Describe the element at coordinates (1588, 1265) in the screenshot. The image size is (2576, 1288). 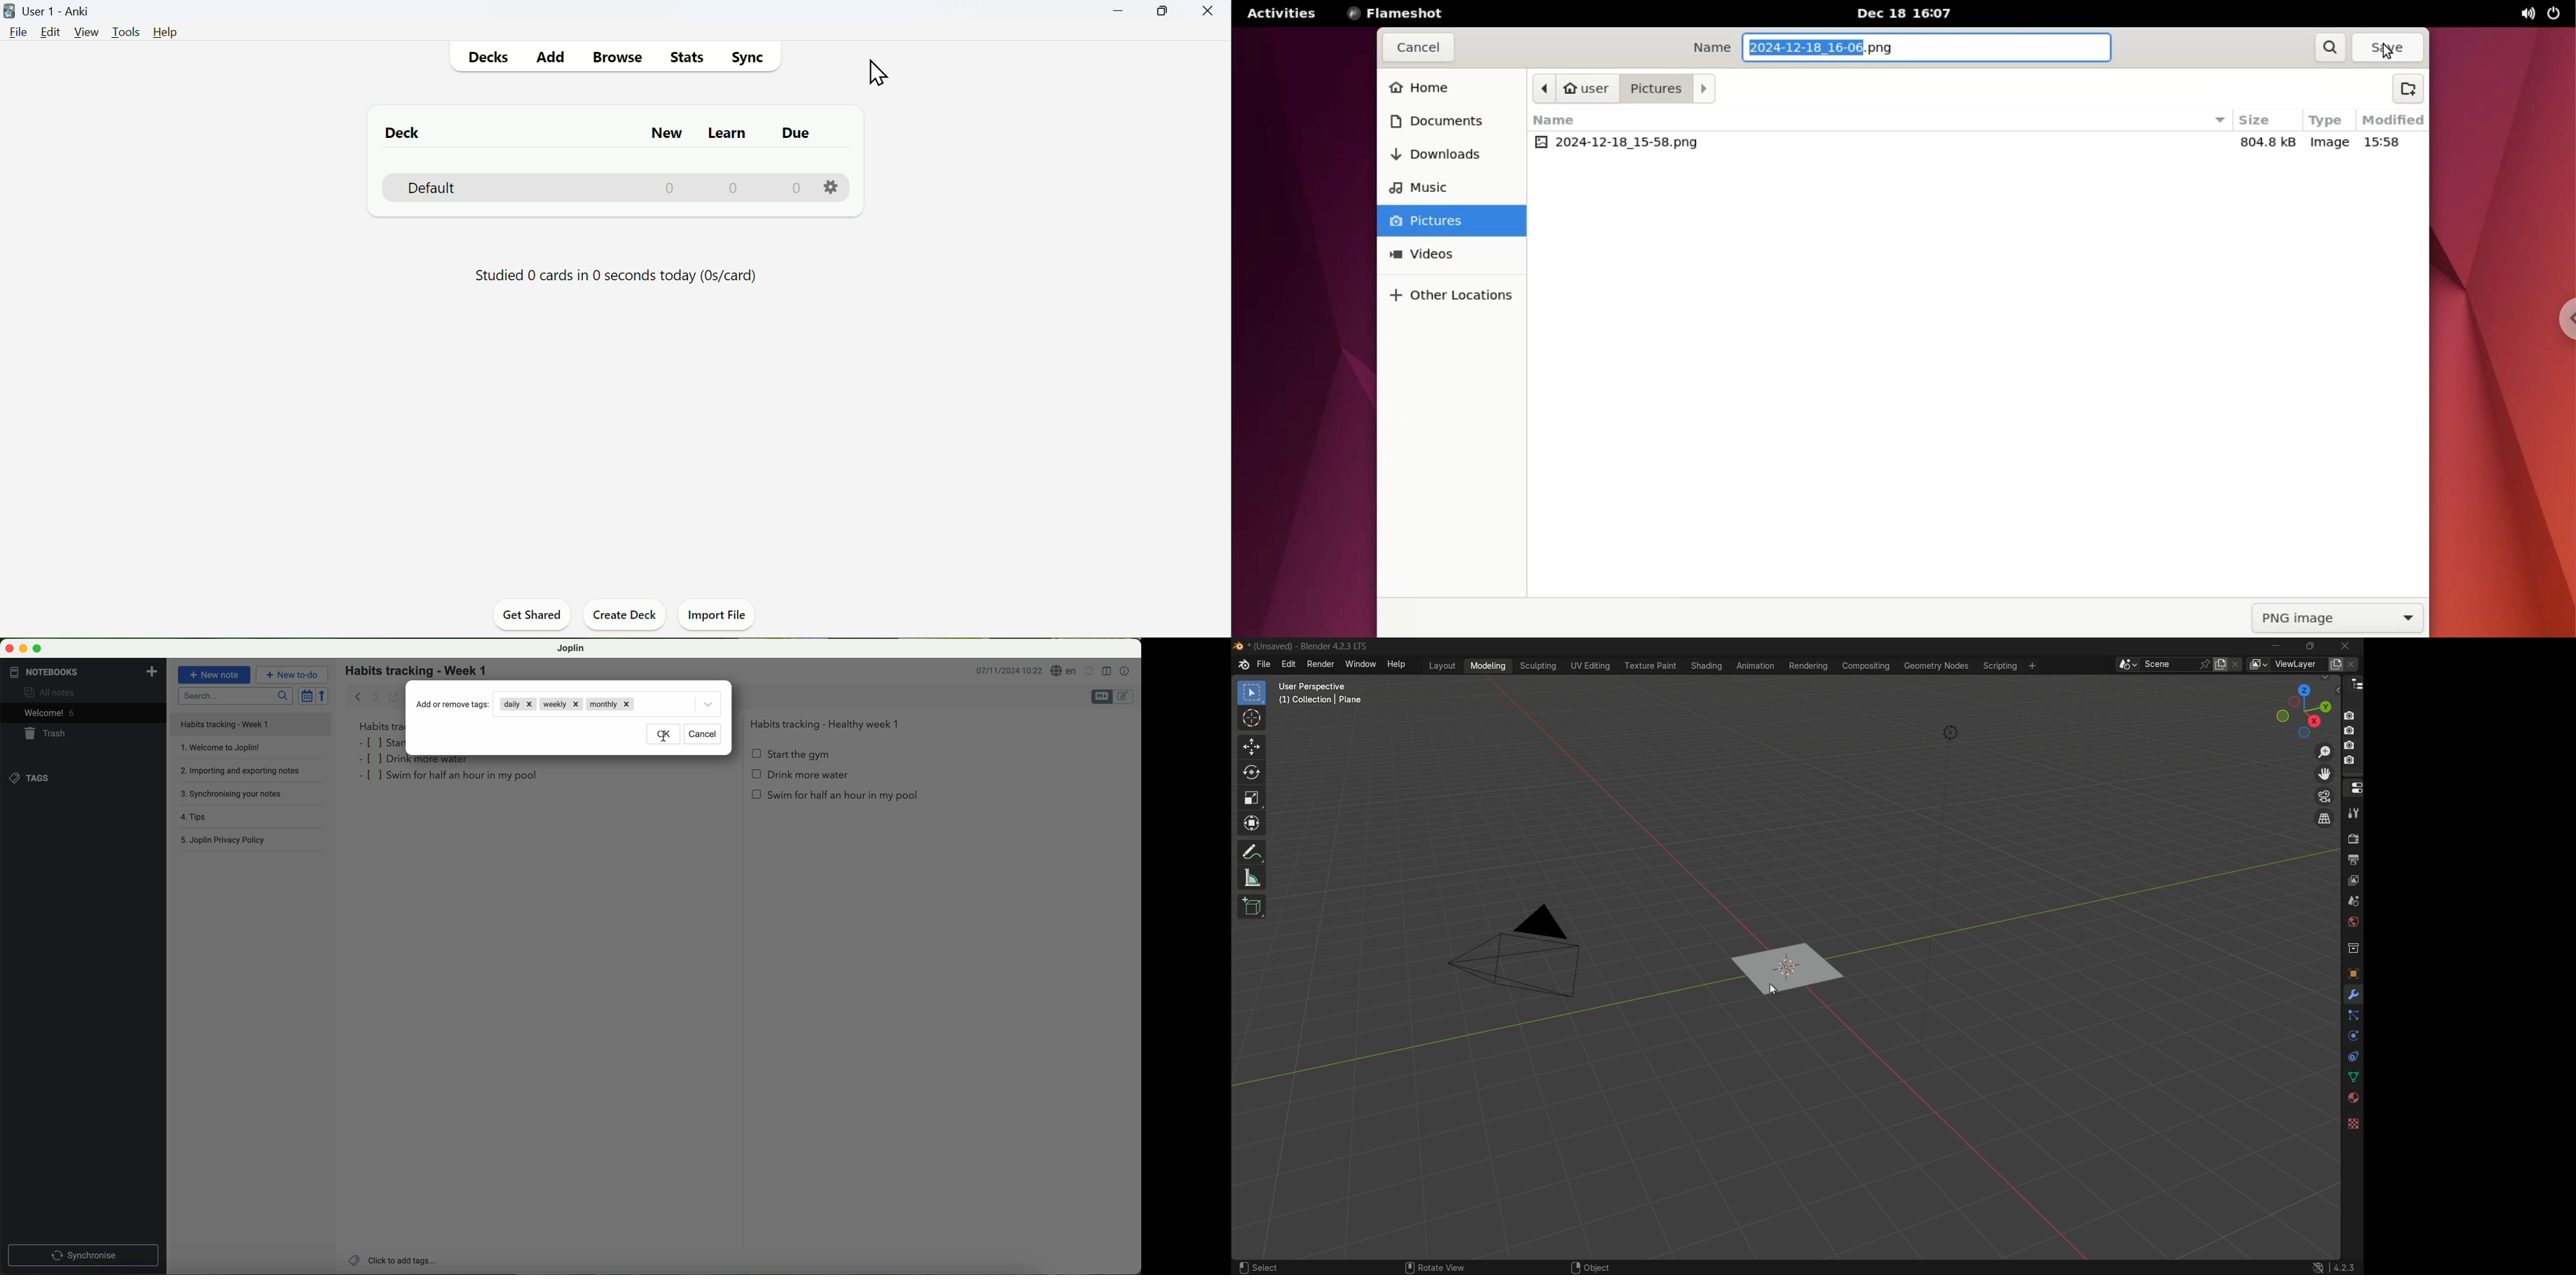
I see `object` at that location.